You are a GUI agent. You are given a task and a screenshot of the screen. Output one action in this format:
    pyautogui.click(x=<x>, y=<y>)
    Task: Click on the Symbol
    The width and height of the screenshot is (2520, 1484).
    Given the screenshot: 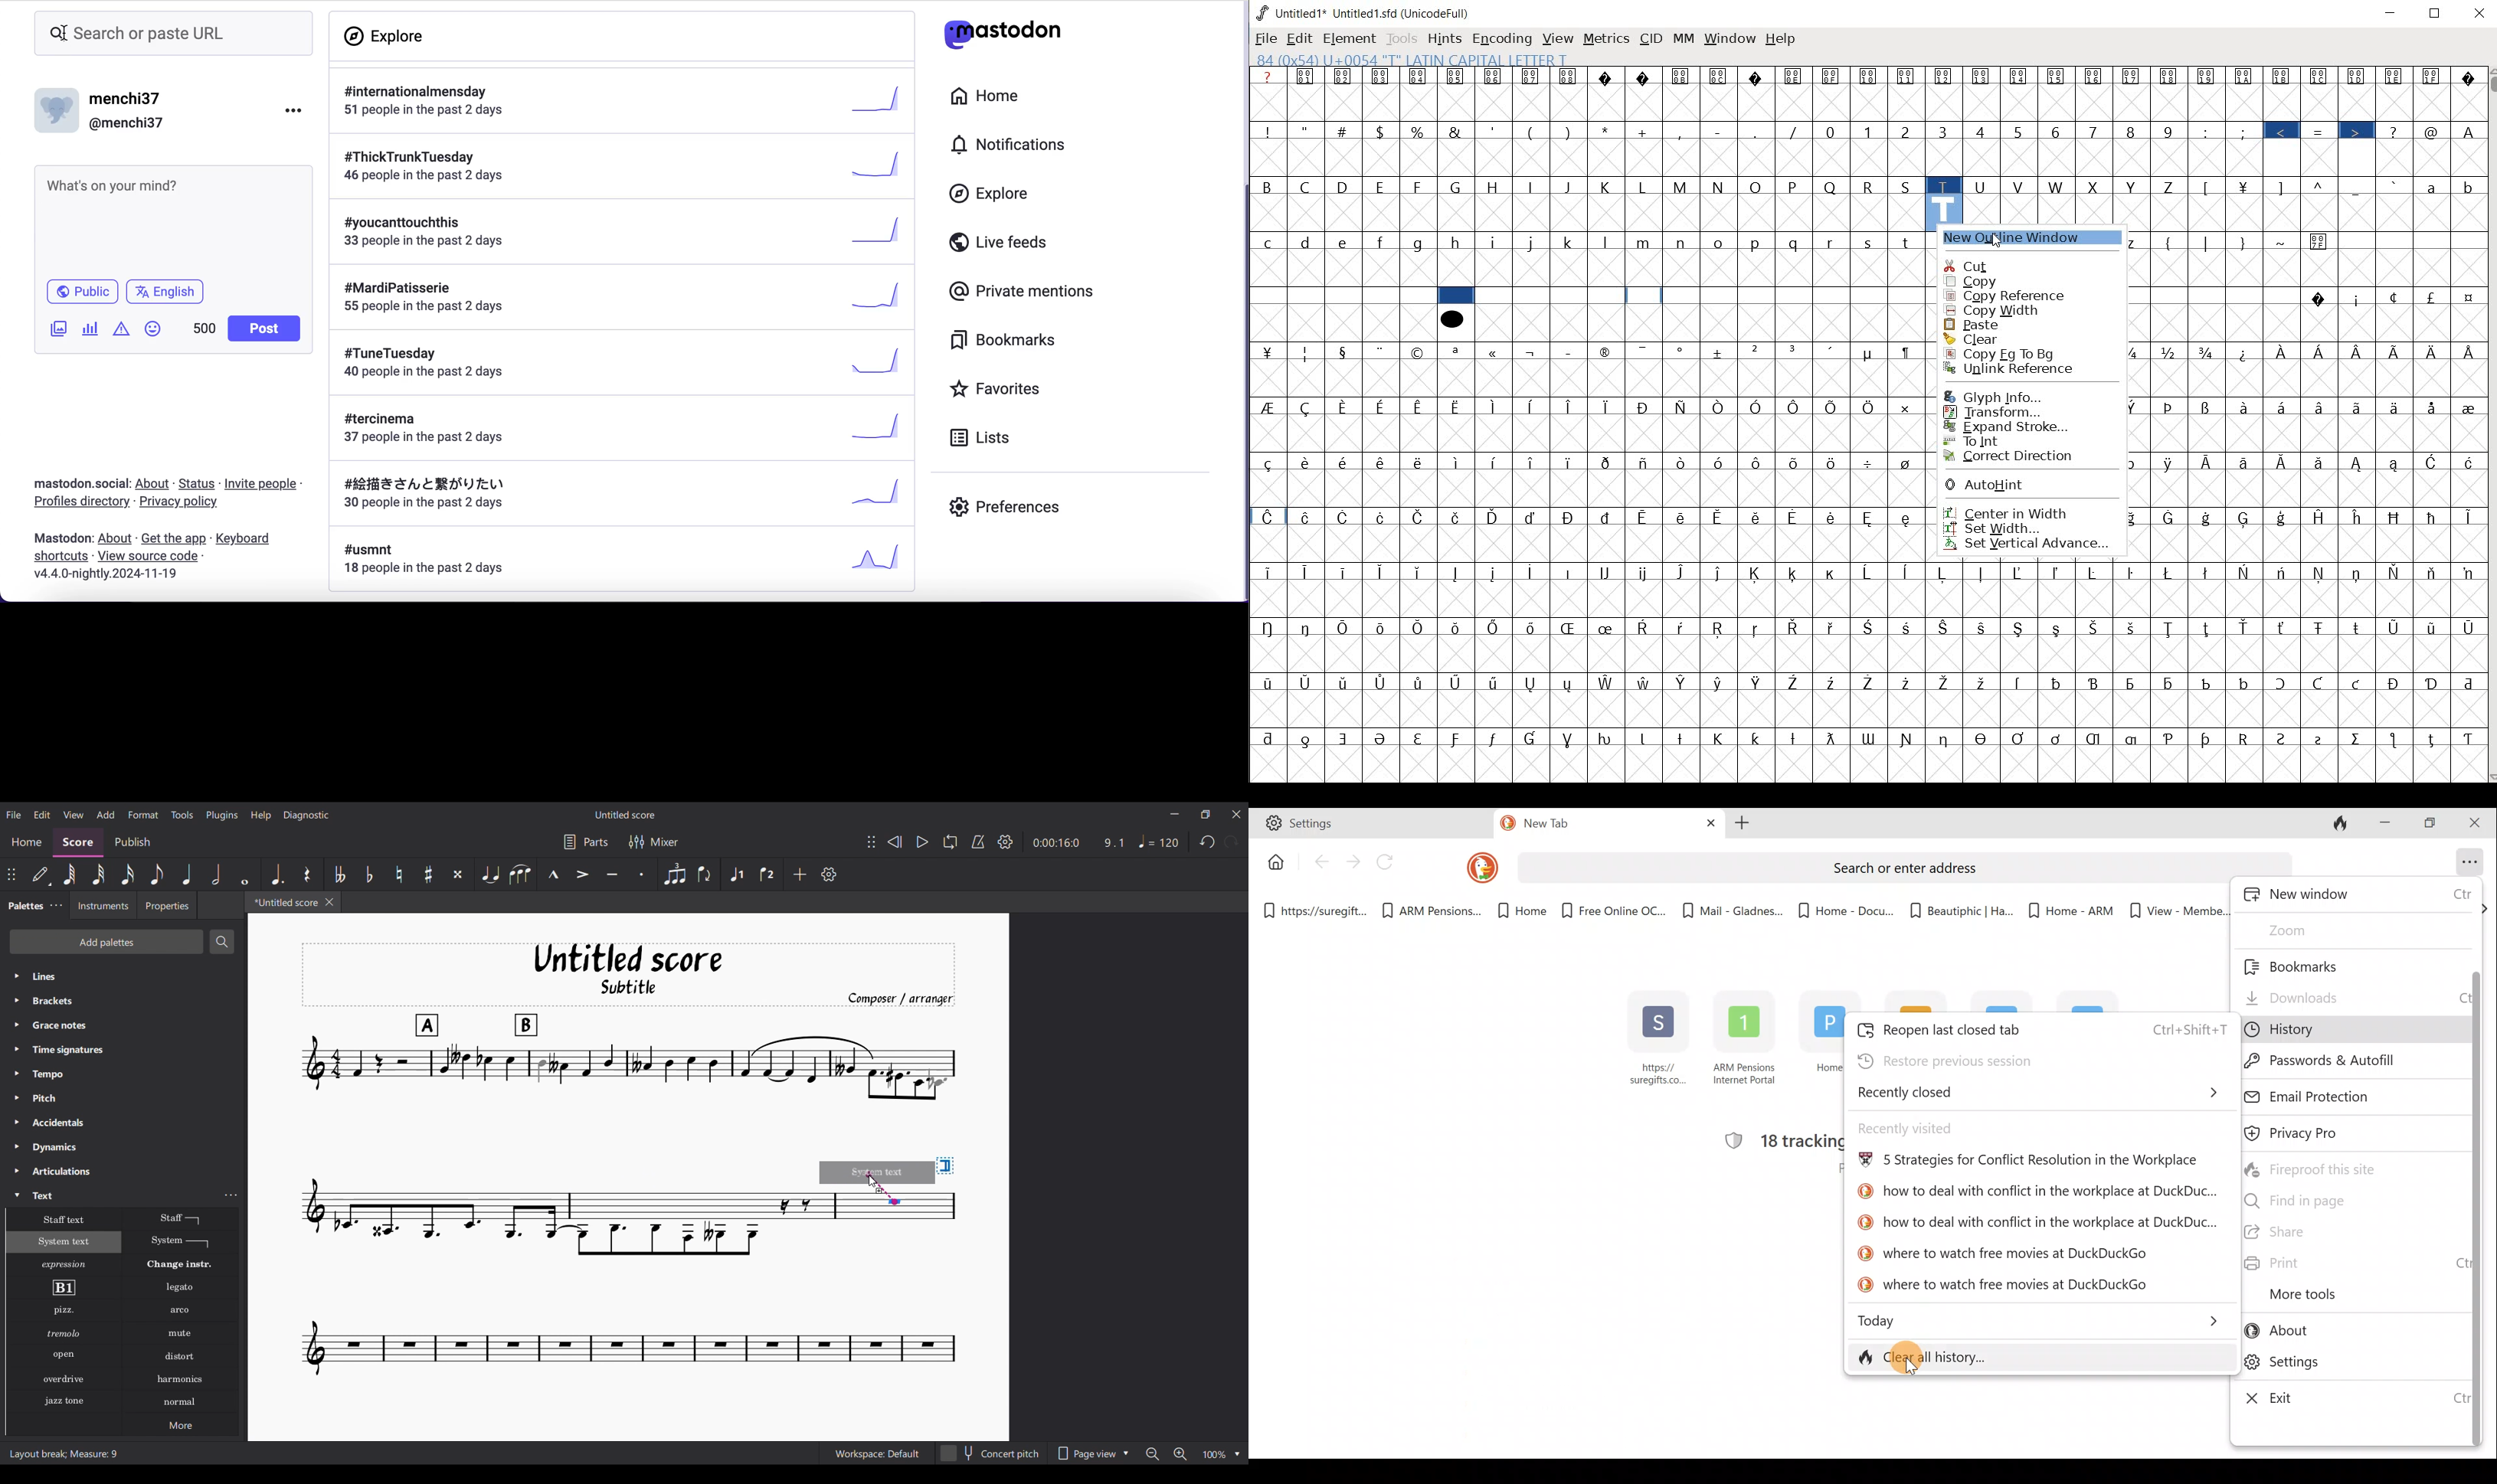 What is the action you would take?
    pyautogui.click(x=1794, y=681)
    